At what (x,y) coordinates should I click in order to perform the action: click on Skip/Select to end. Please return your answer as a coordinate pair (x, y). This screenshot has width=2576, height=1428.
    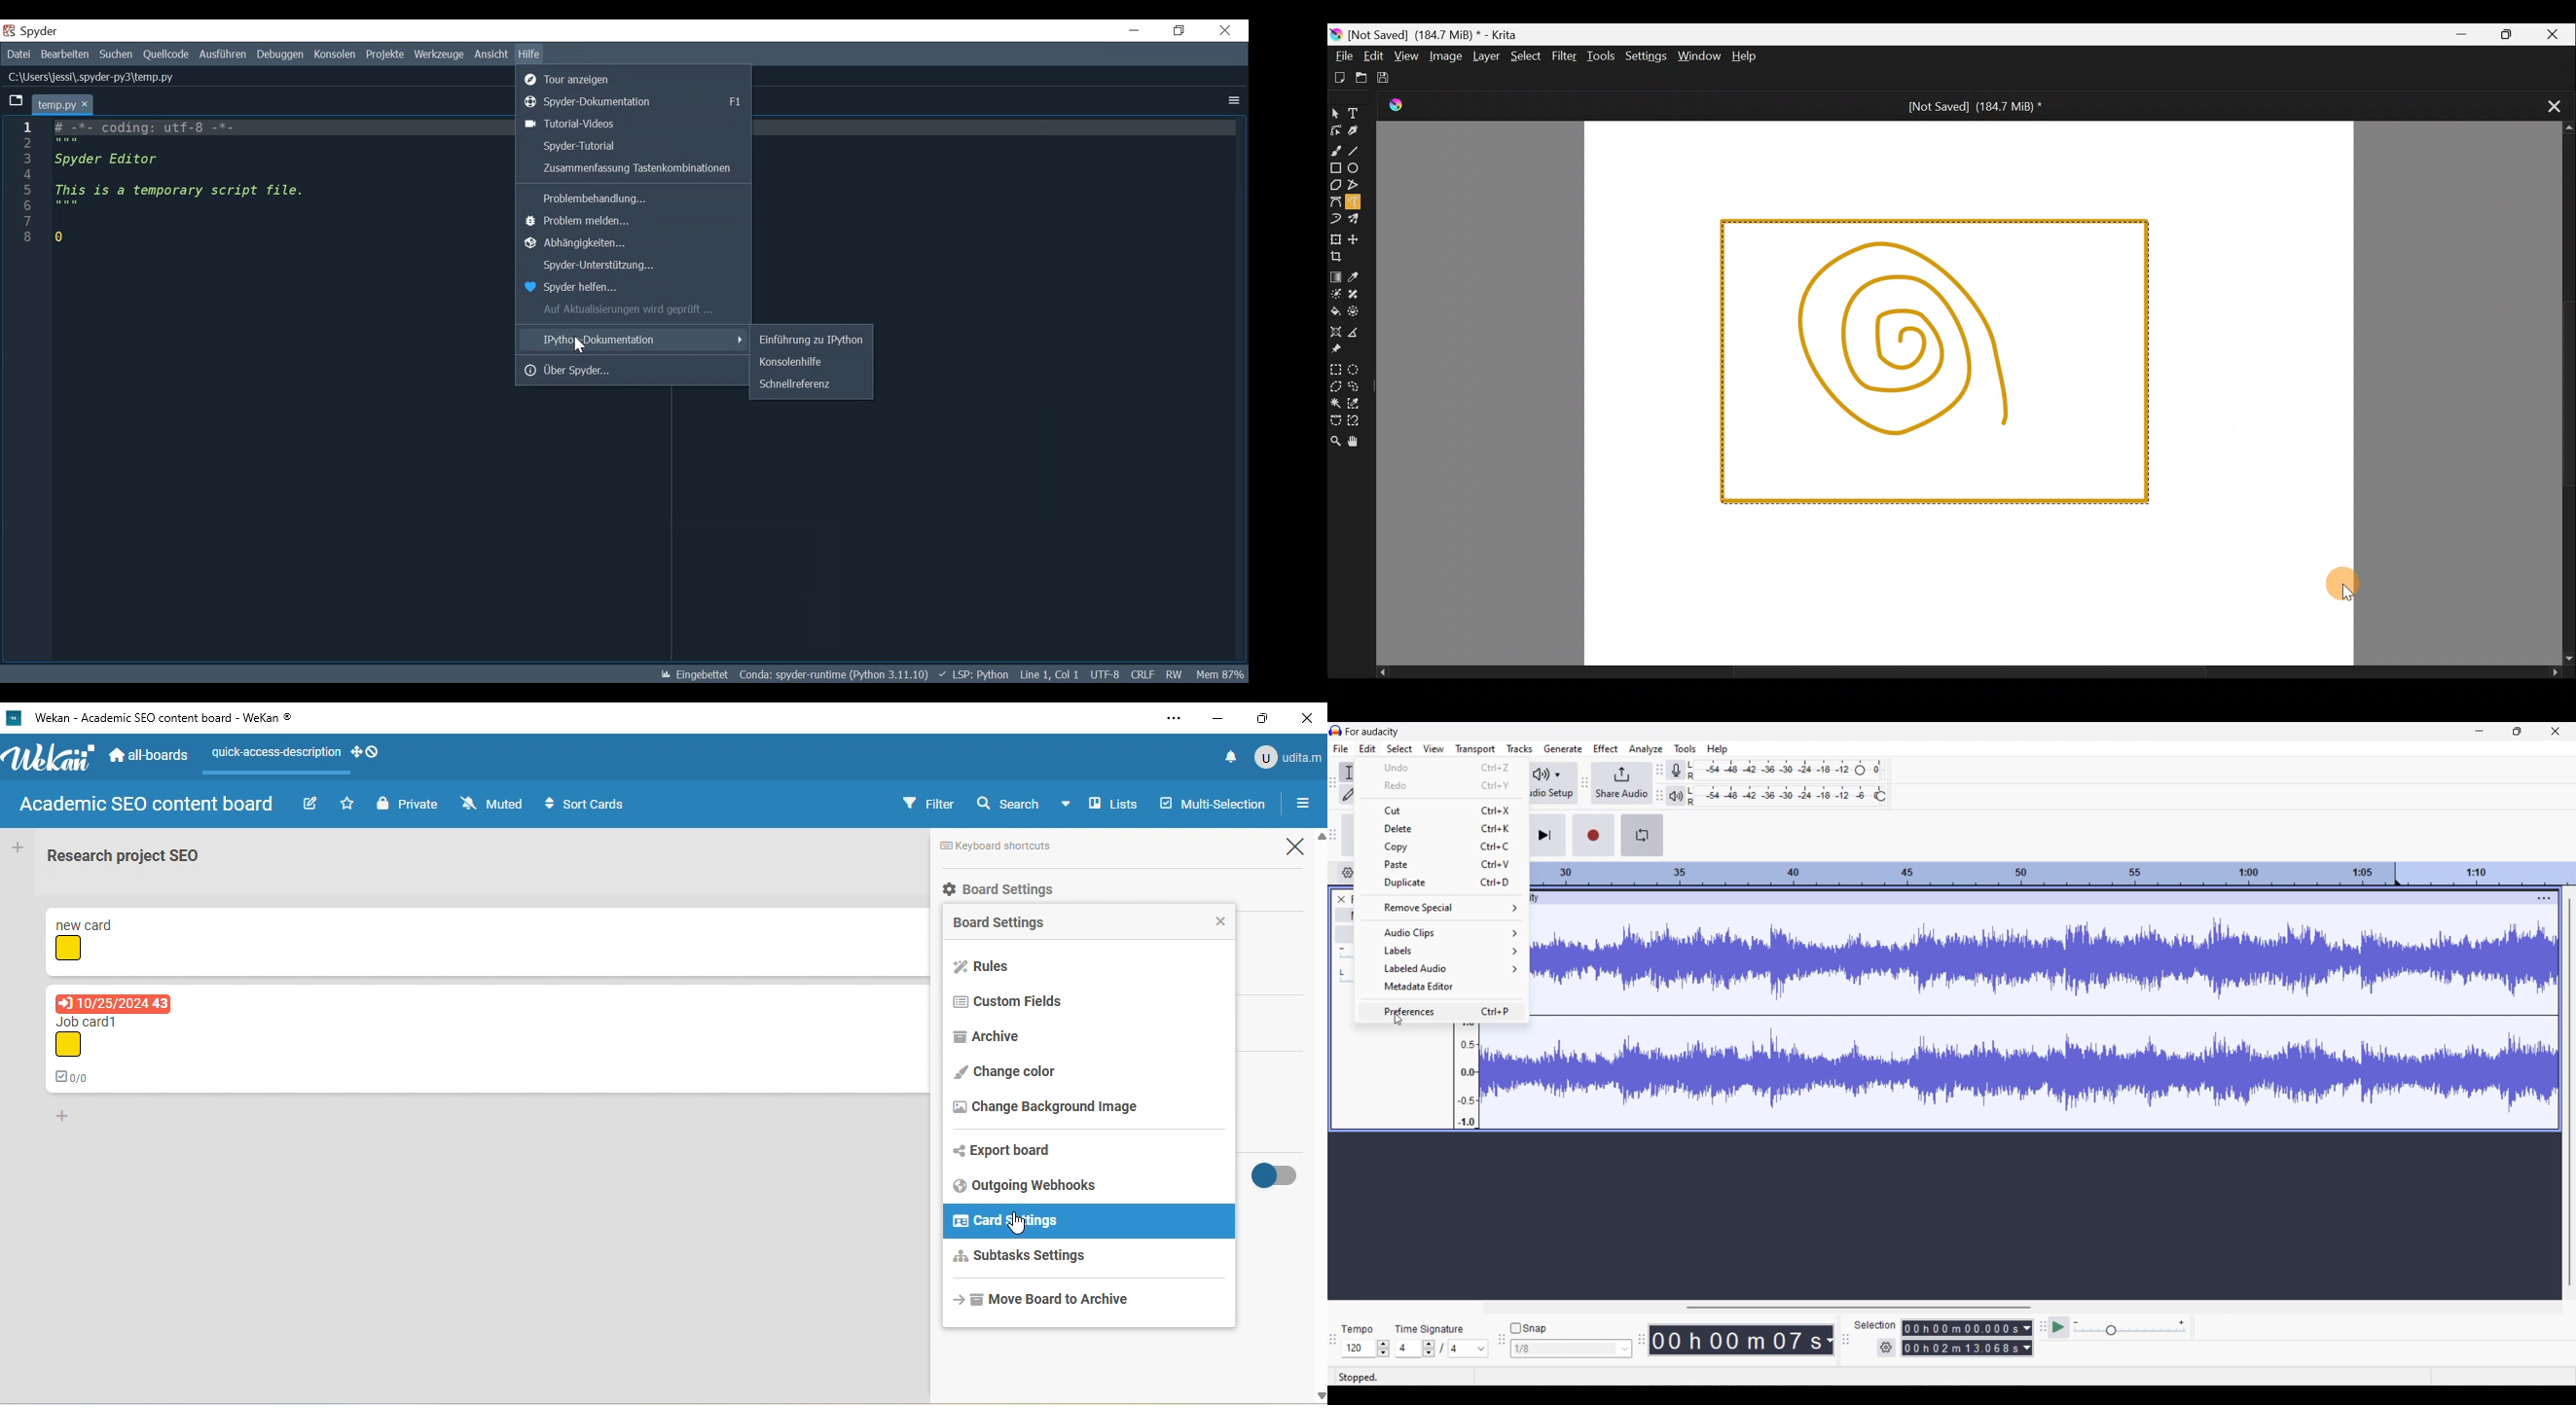
    Looking at the image, I should click on (1547, 835).